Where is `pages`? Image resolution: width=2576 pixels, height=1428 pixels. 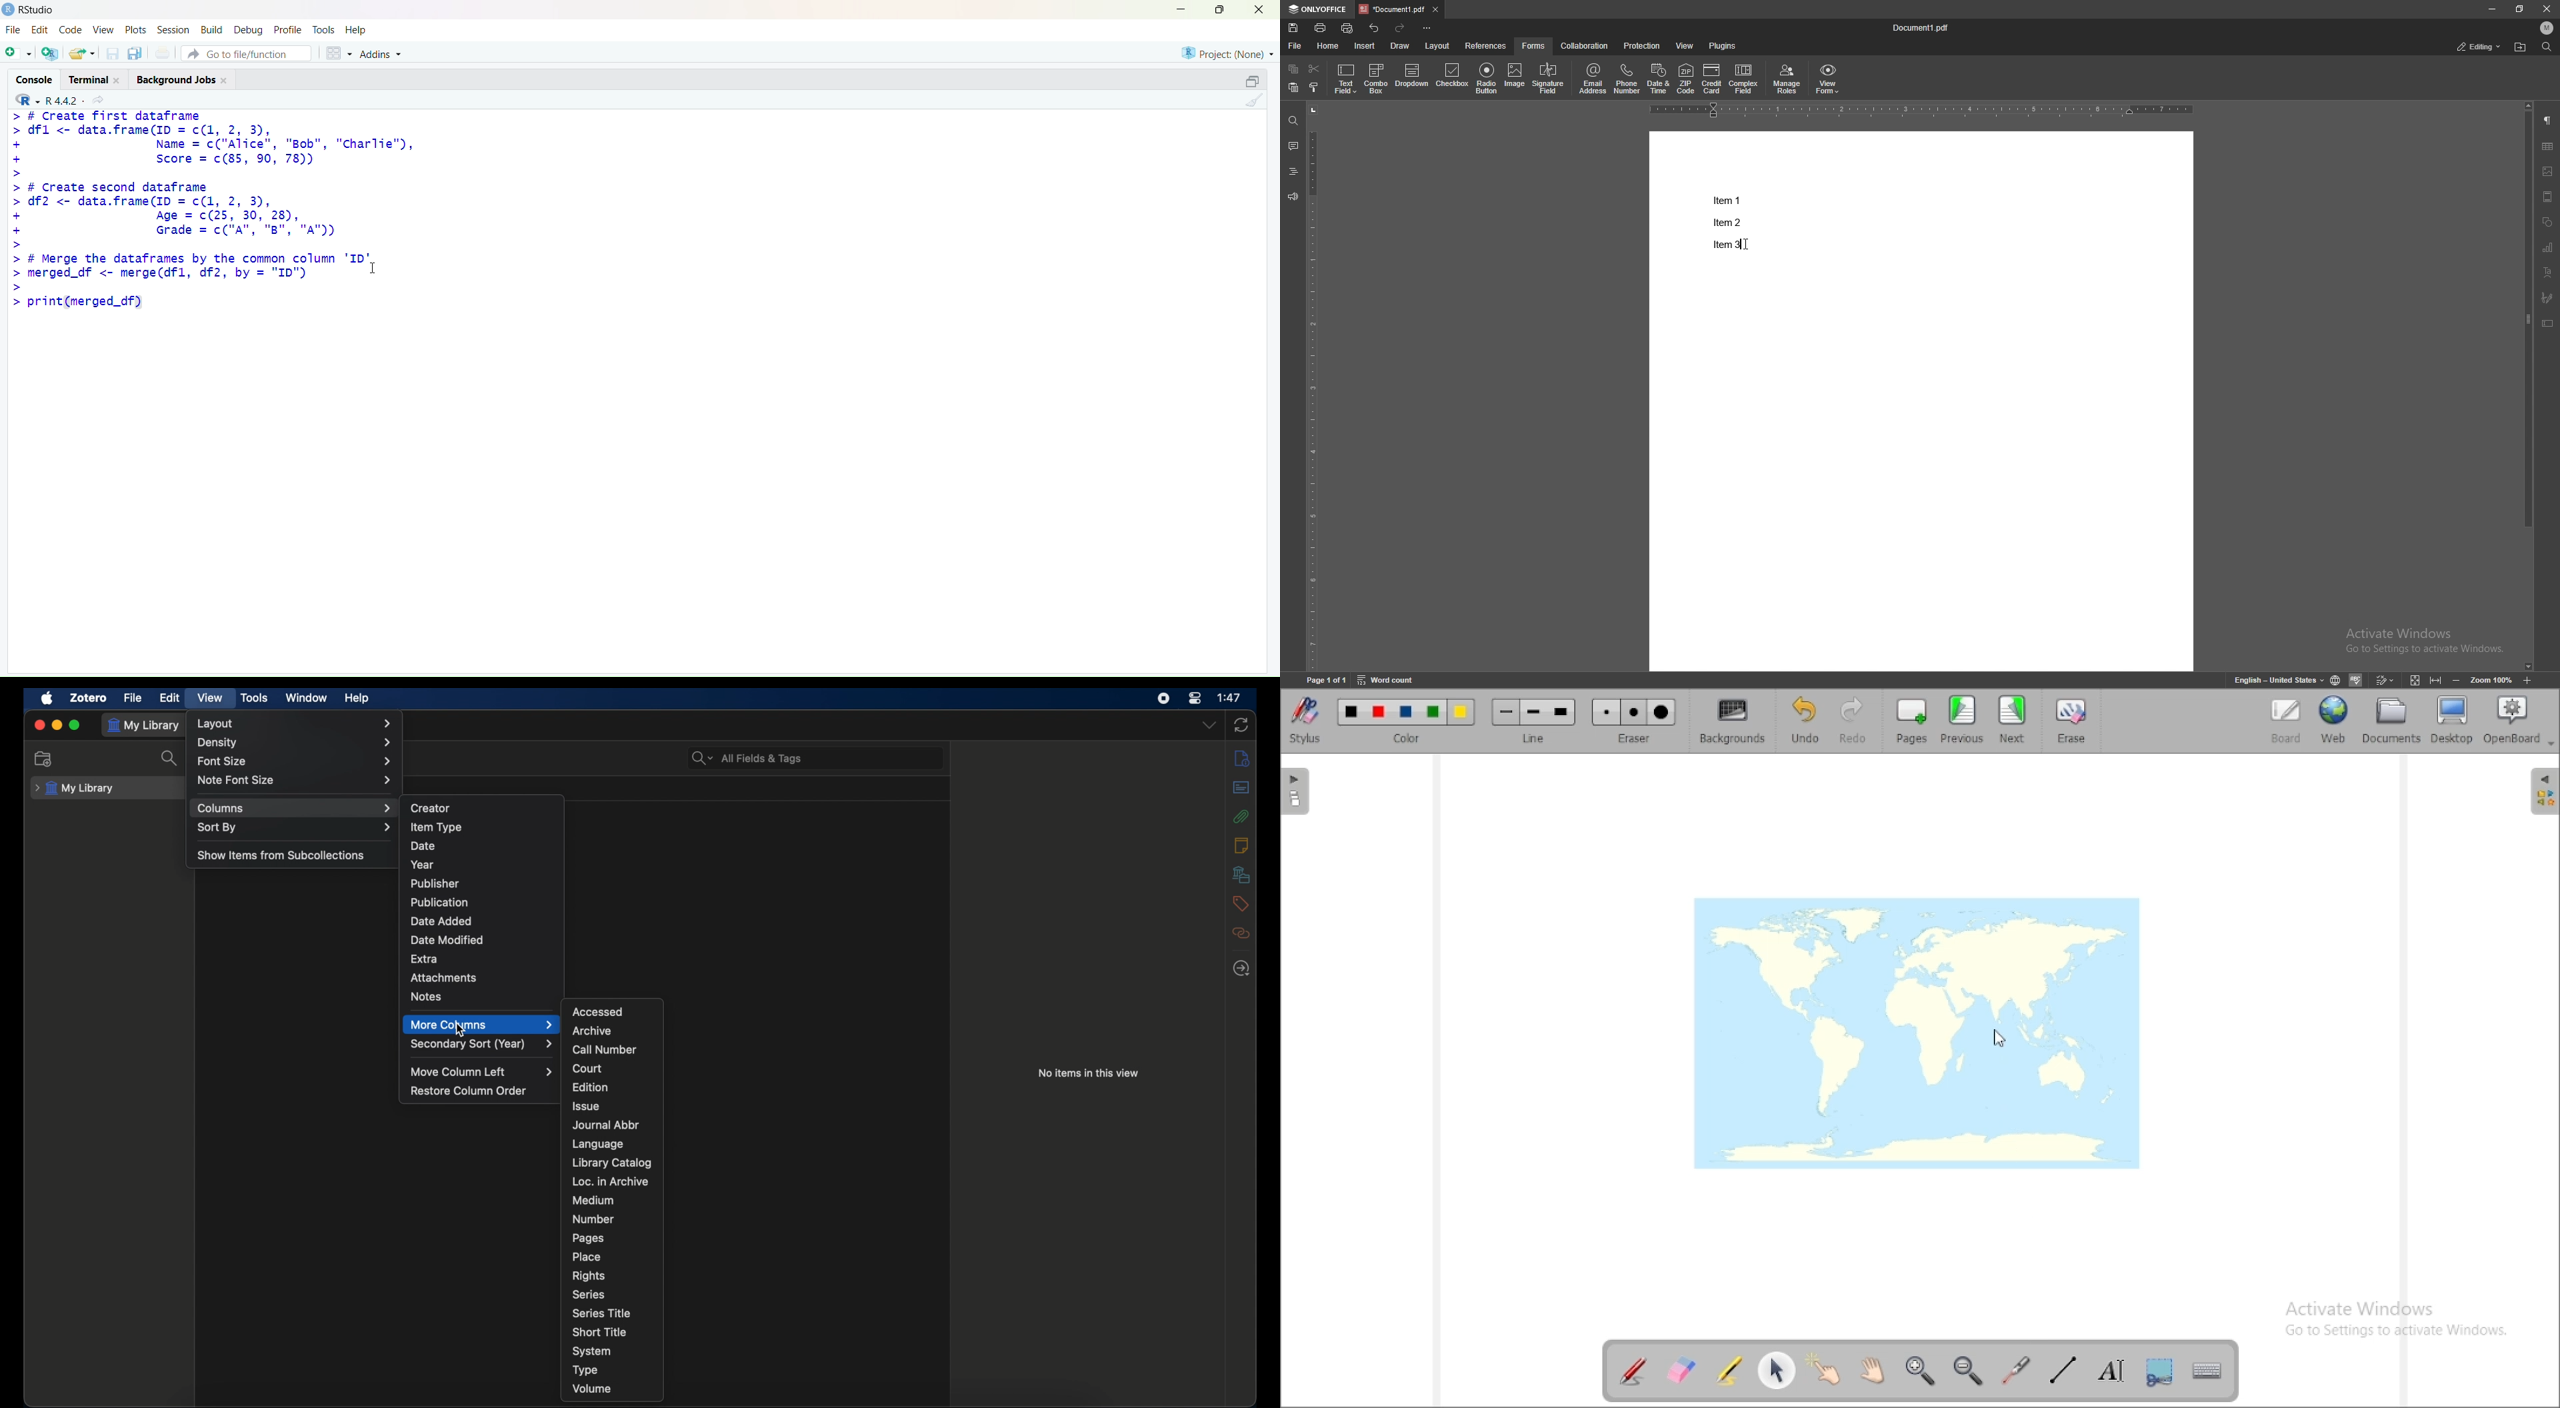 pages is located at coordinates (1912, 721).